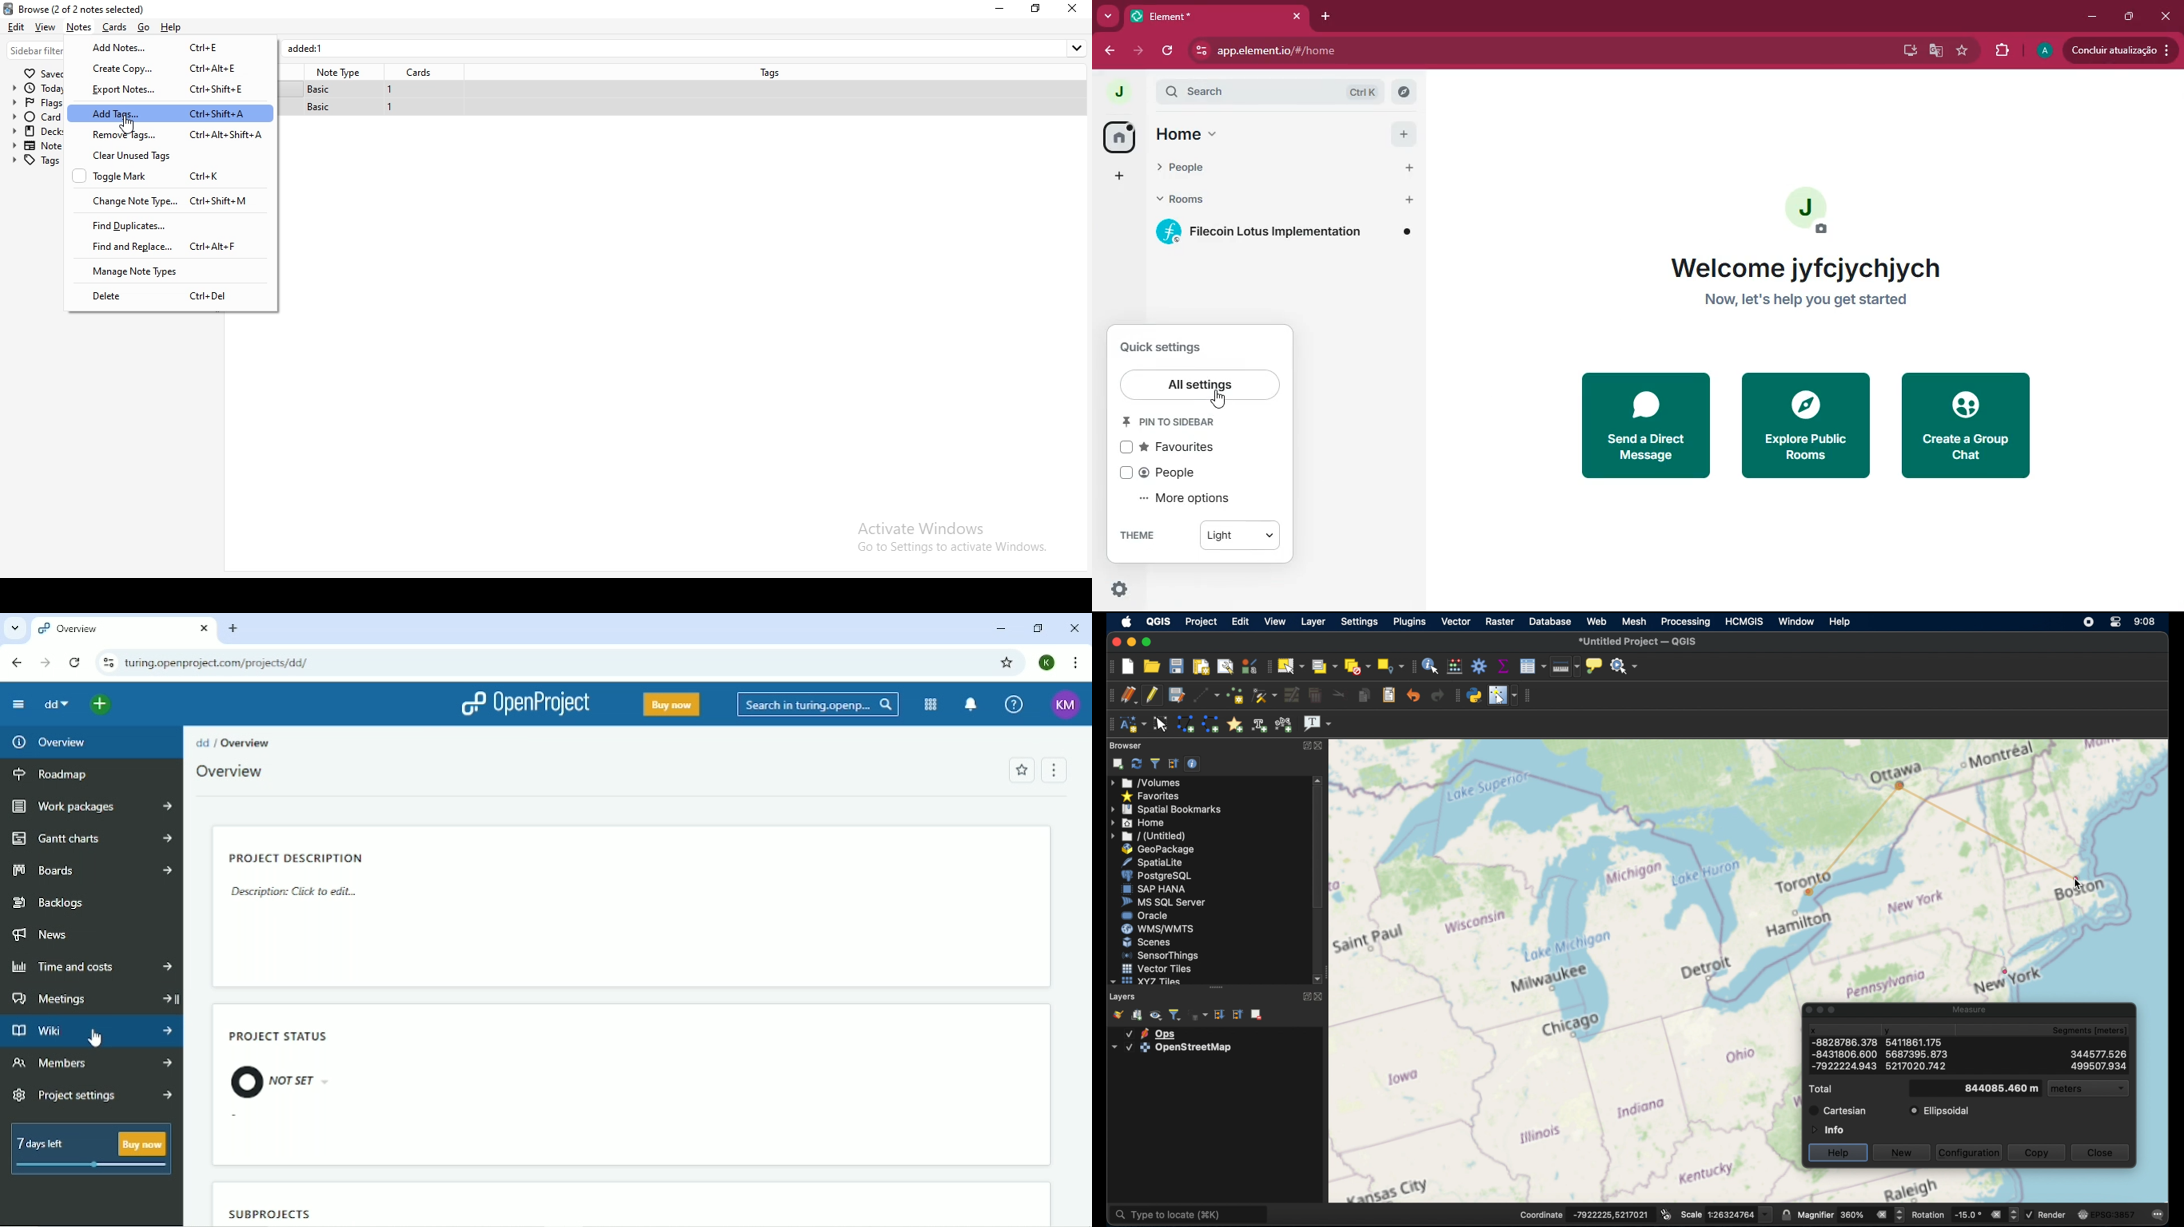  What do you see at coordinates (1565, 971) in the screenshot?
I see `open street map` at bounding box center [1565, 971].